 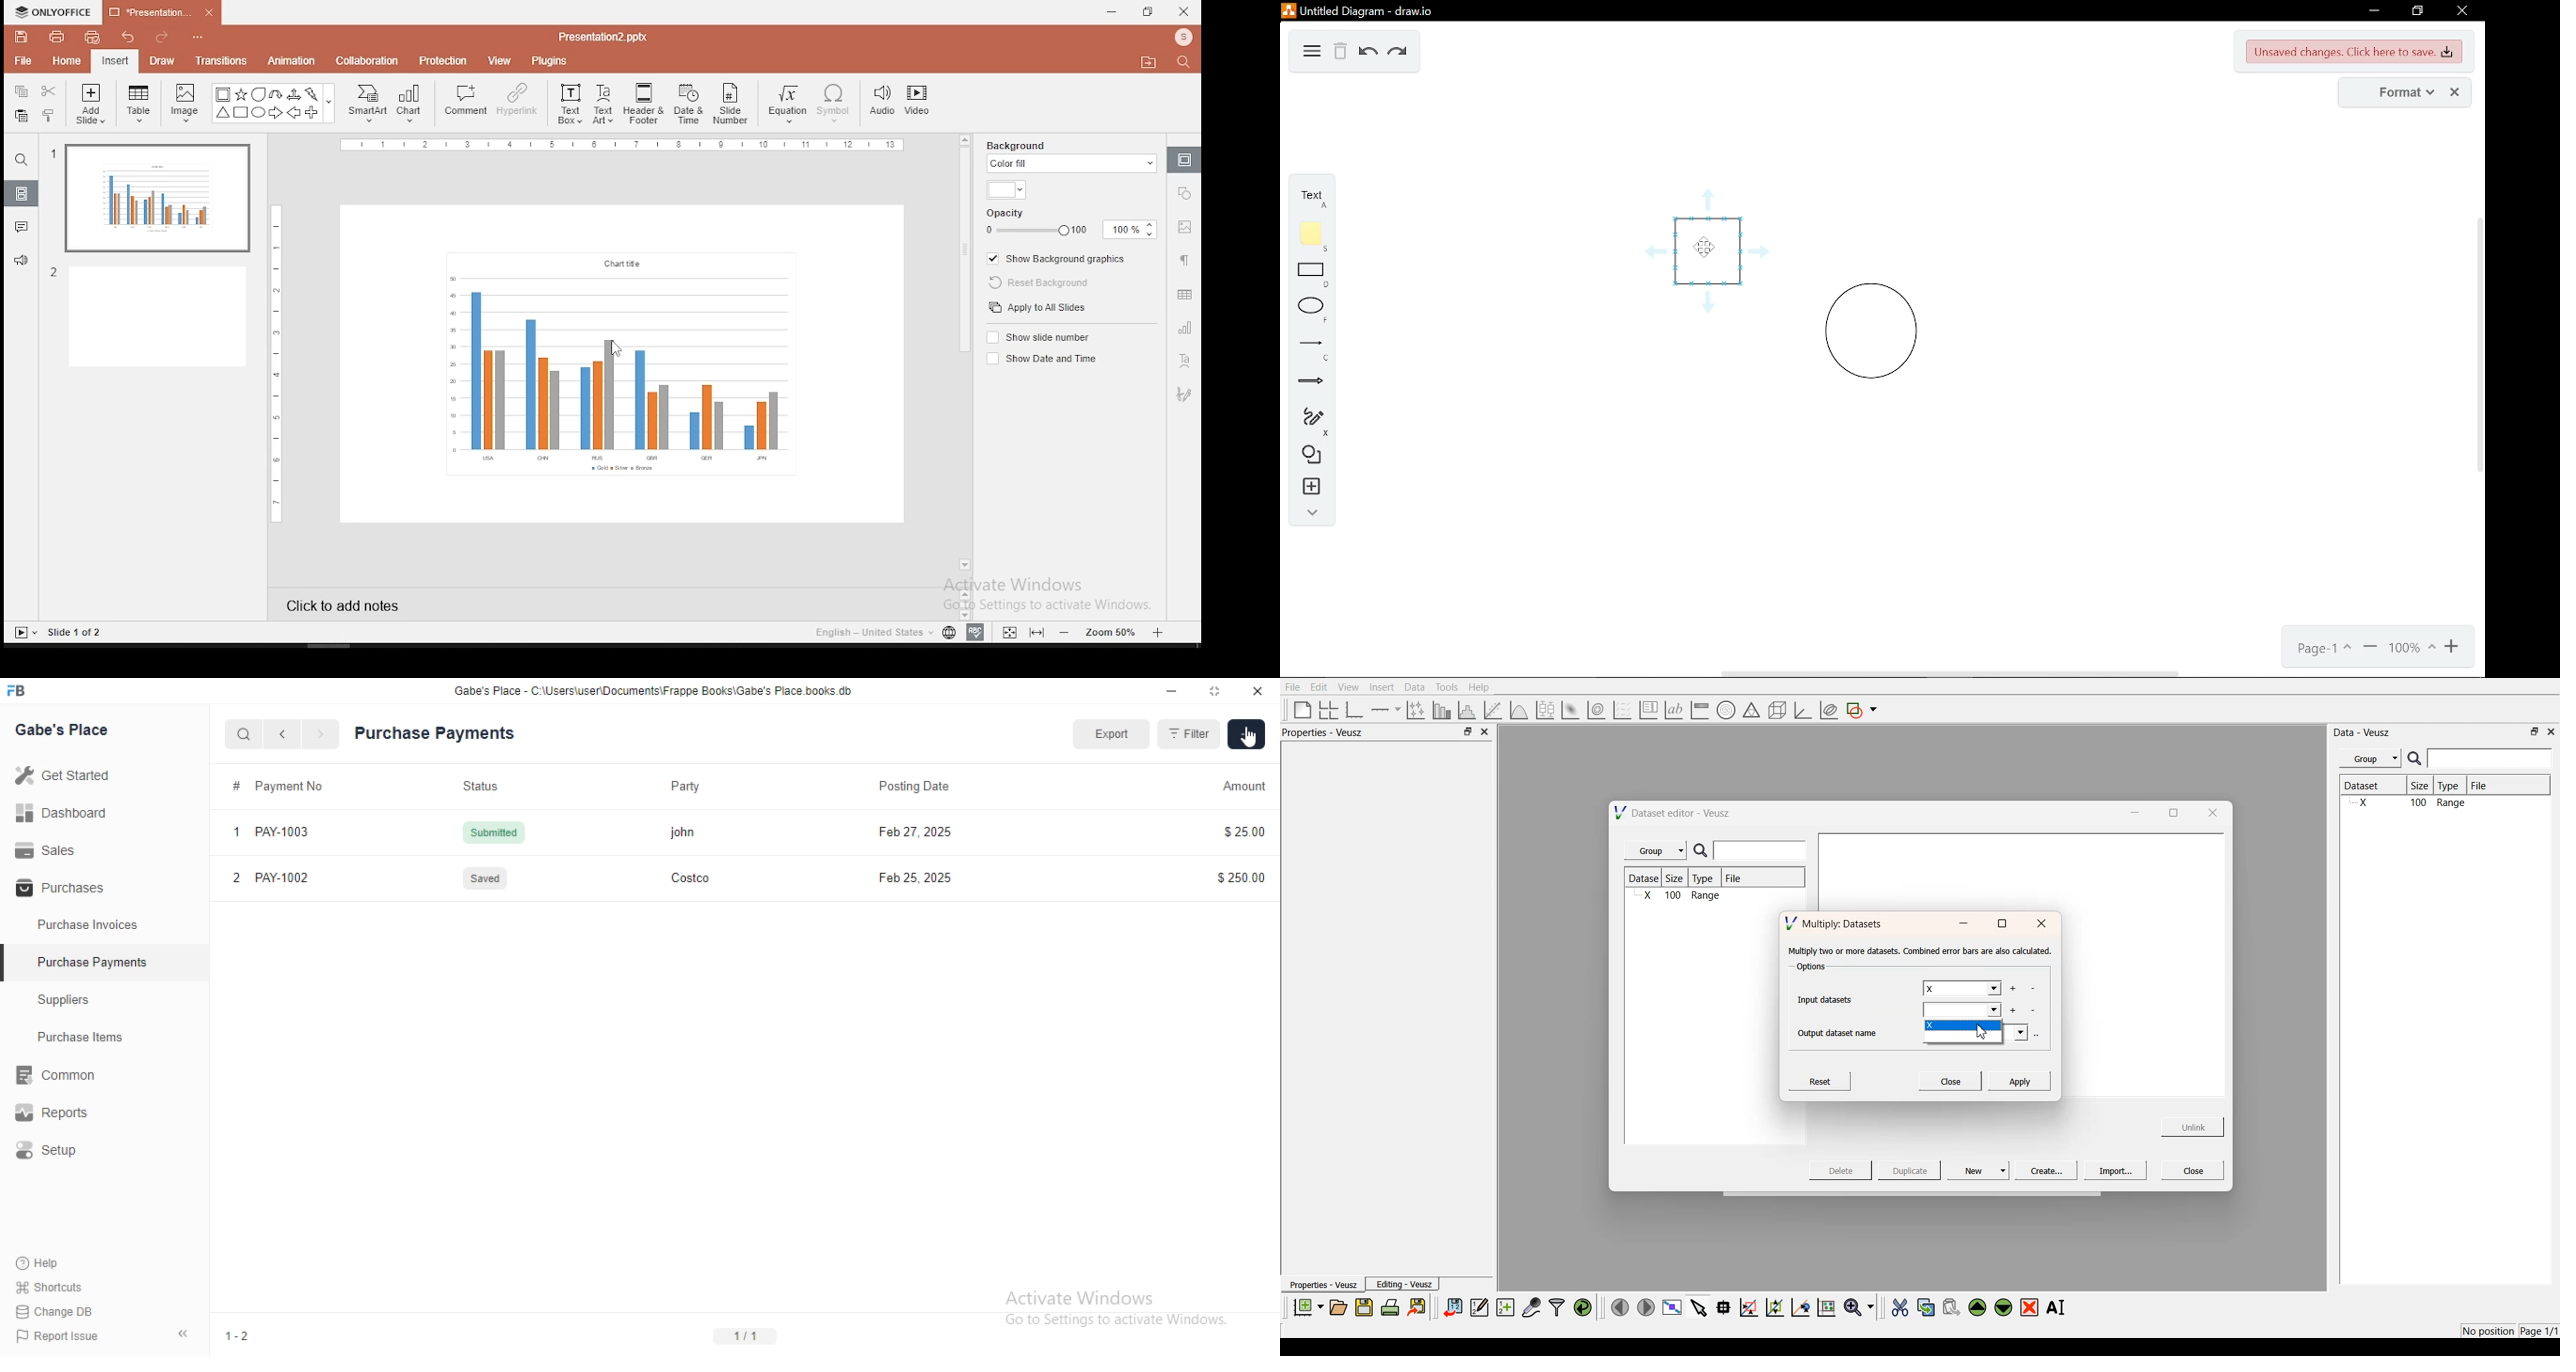 What do you see at coordinates (1708, 302) in the screenshot?
I see `guide arrow` at bounding box center [1708, 302].